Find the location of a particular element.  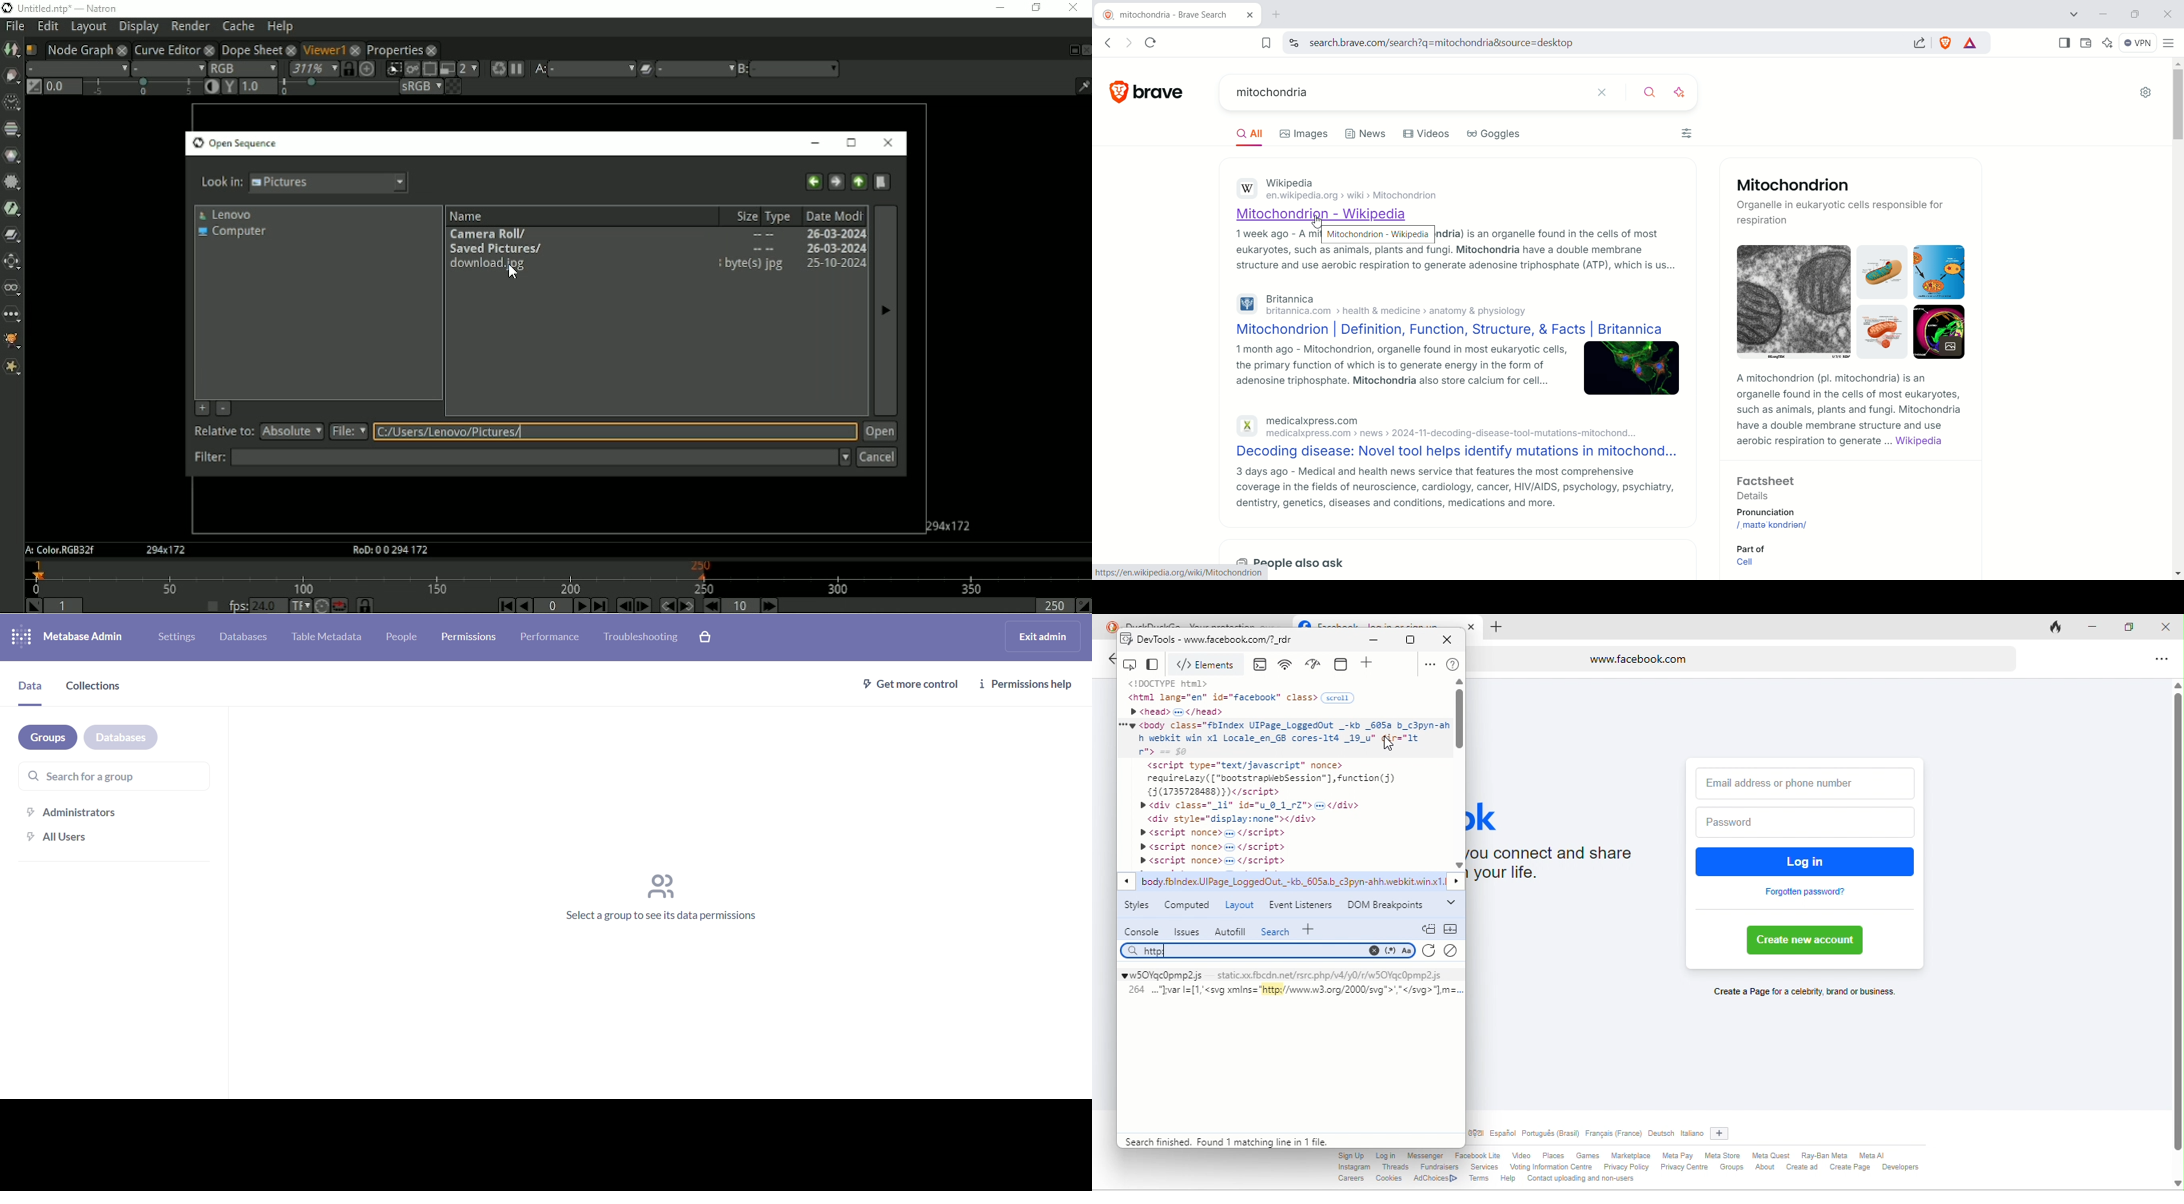

show sidebar is located at coordinates (2061, 43).